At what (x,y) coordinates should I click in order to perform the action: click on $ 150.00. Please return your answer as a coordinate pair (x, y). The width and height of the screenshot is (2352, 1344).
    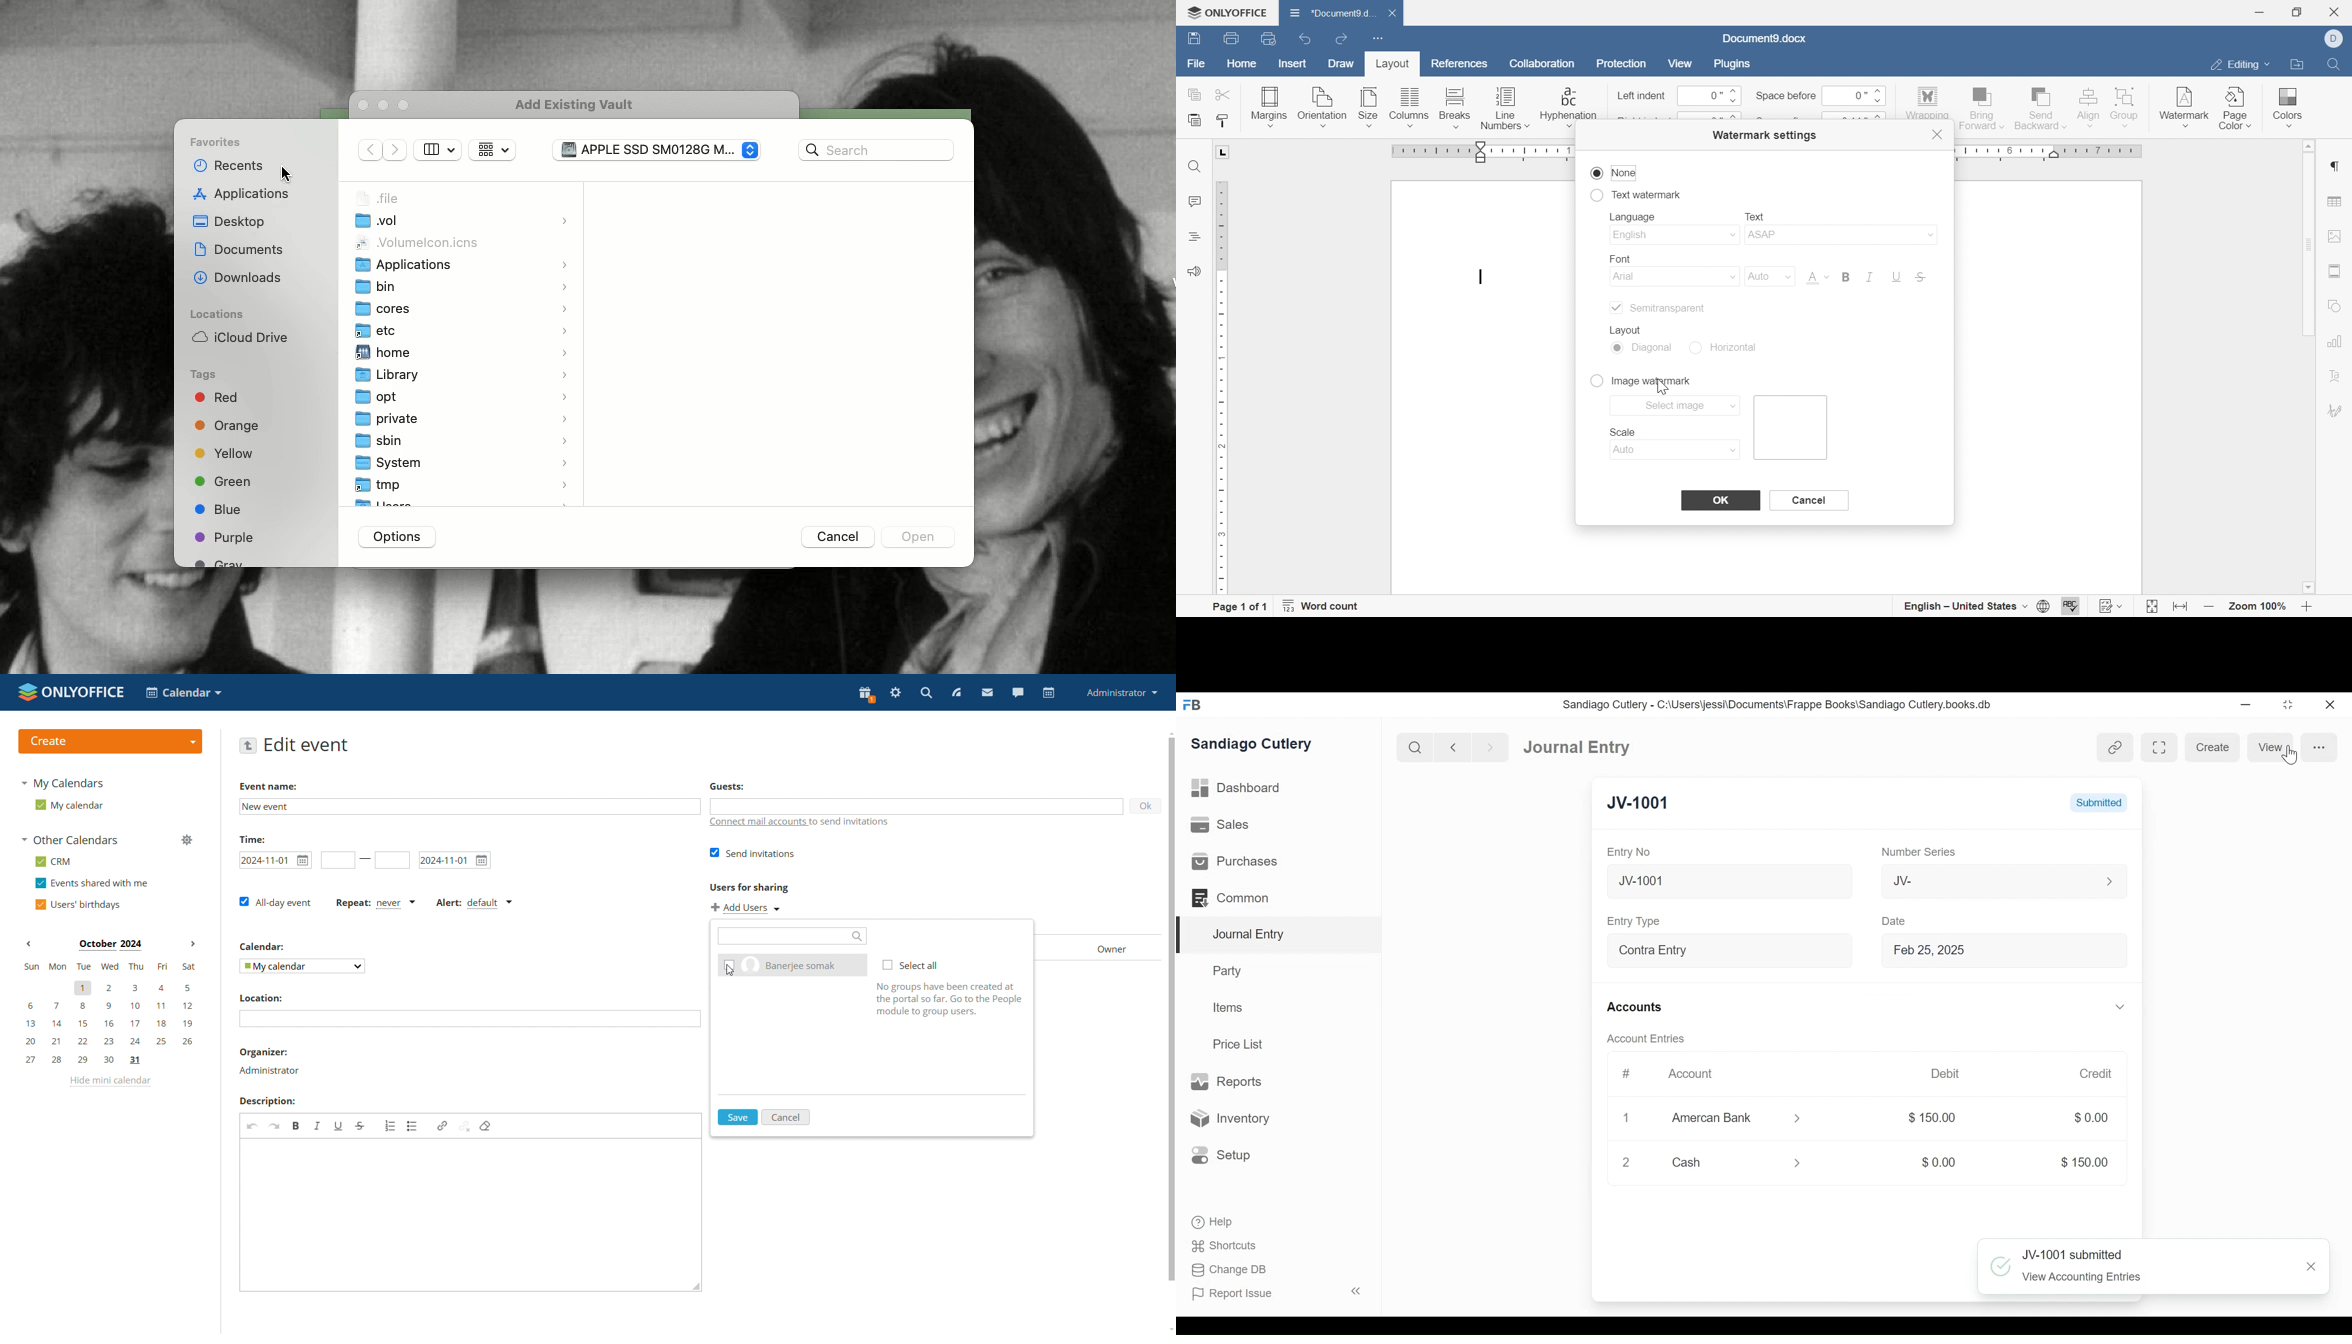
    Looking at the image, I should click on (1928, 1119).